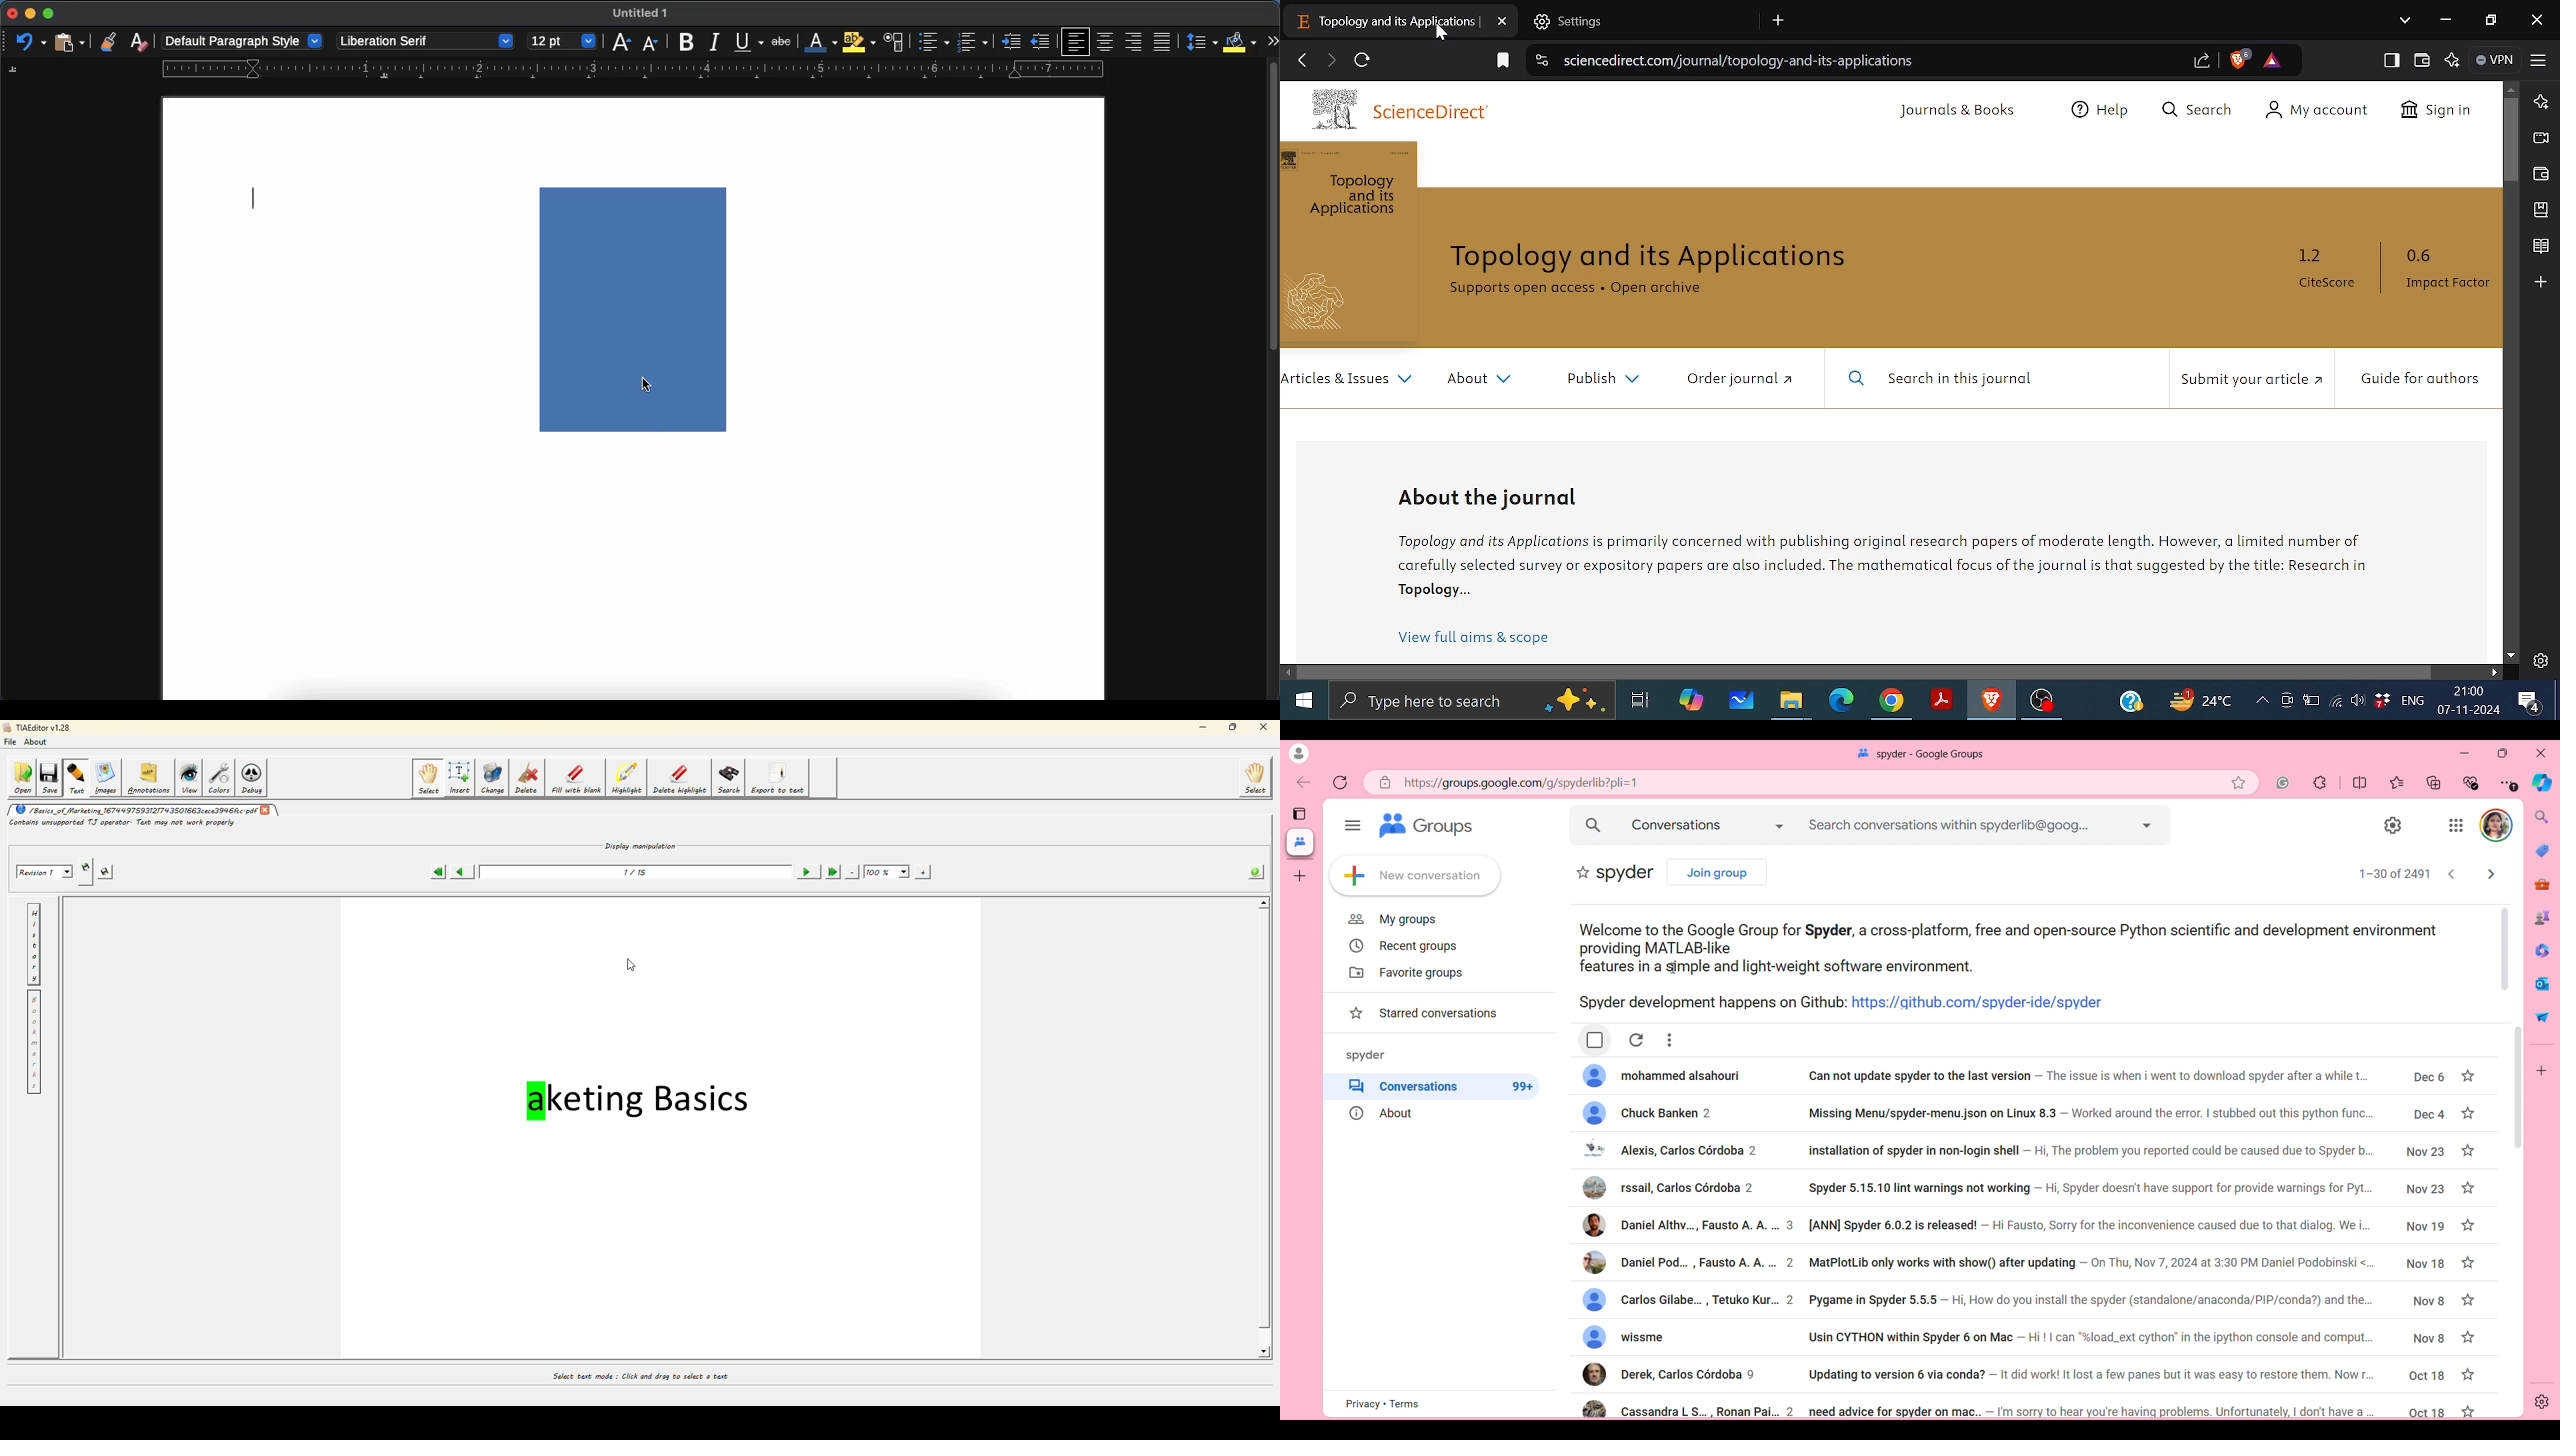 Image resolution: width=2576 pixels, height=1456 pixels. What do you see at coordinates (1204, 41) in the screenshot?
I see `paragraph spacing` at bounding box center [1204, 41].